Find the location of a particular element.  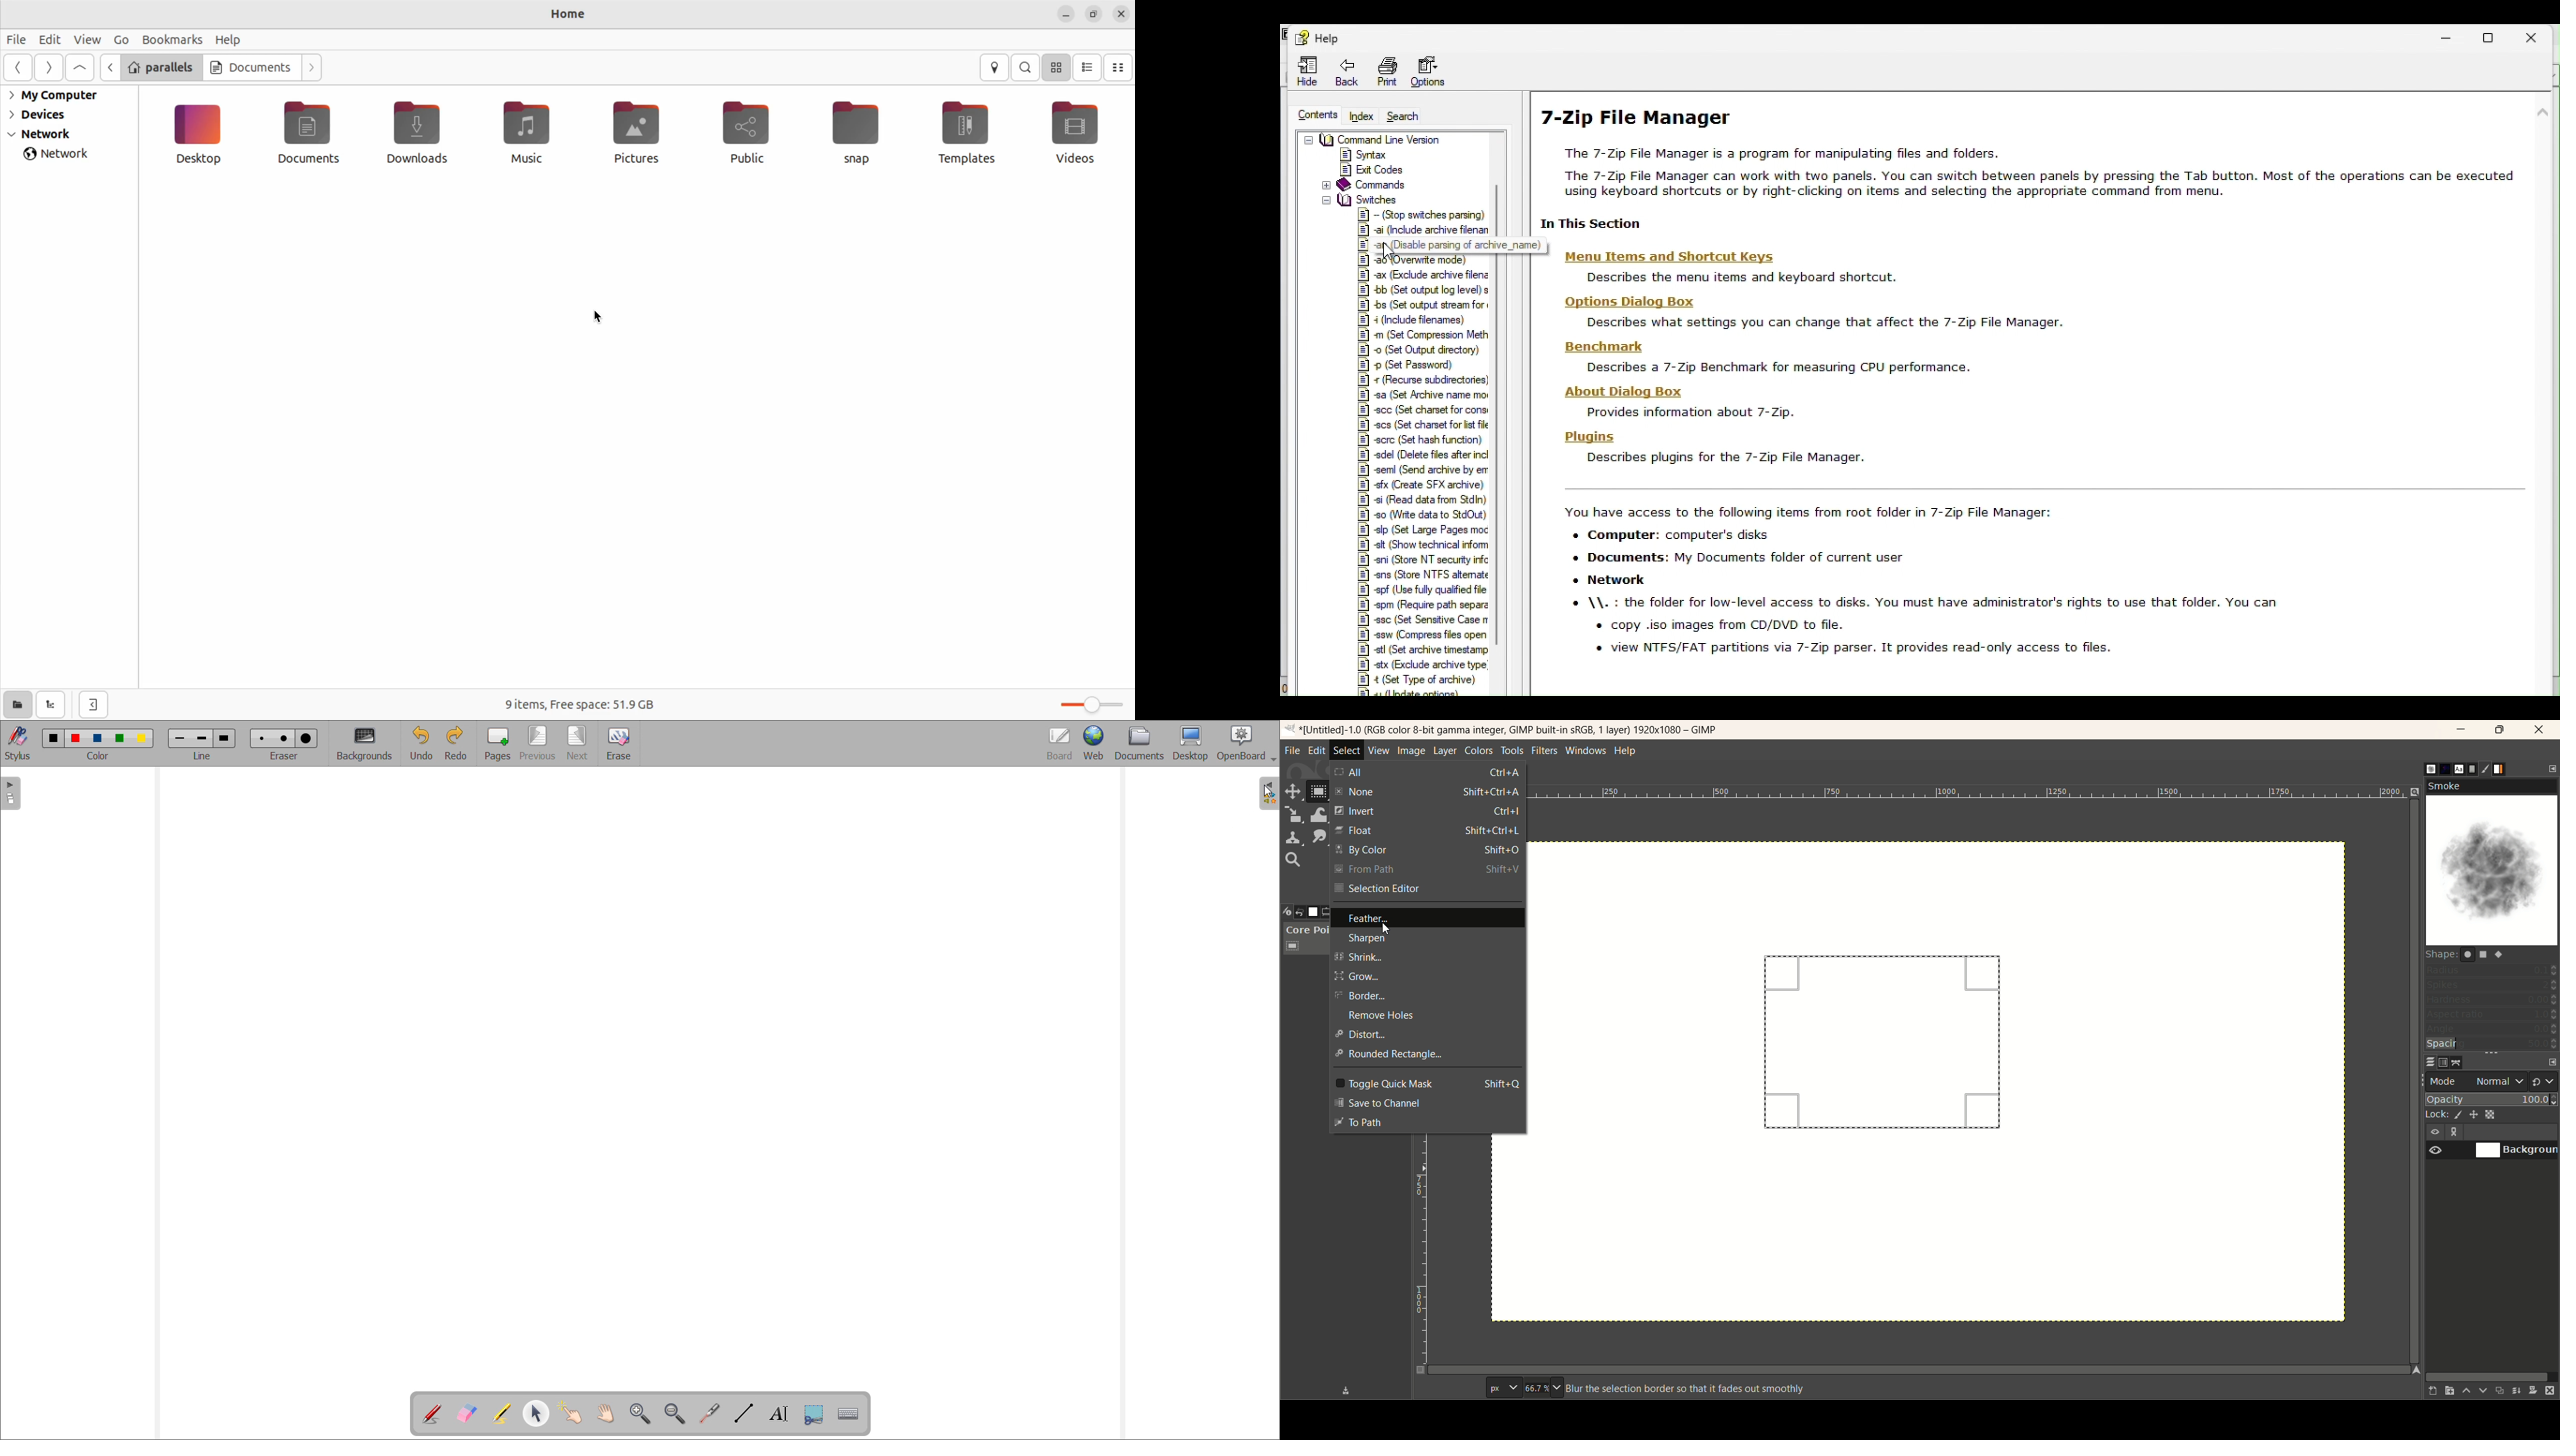

switches is located at coordinates (1358, 198).